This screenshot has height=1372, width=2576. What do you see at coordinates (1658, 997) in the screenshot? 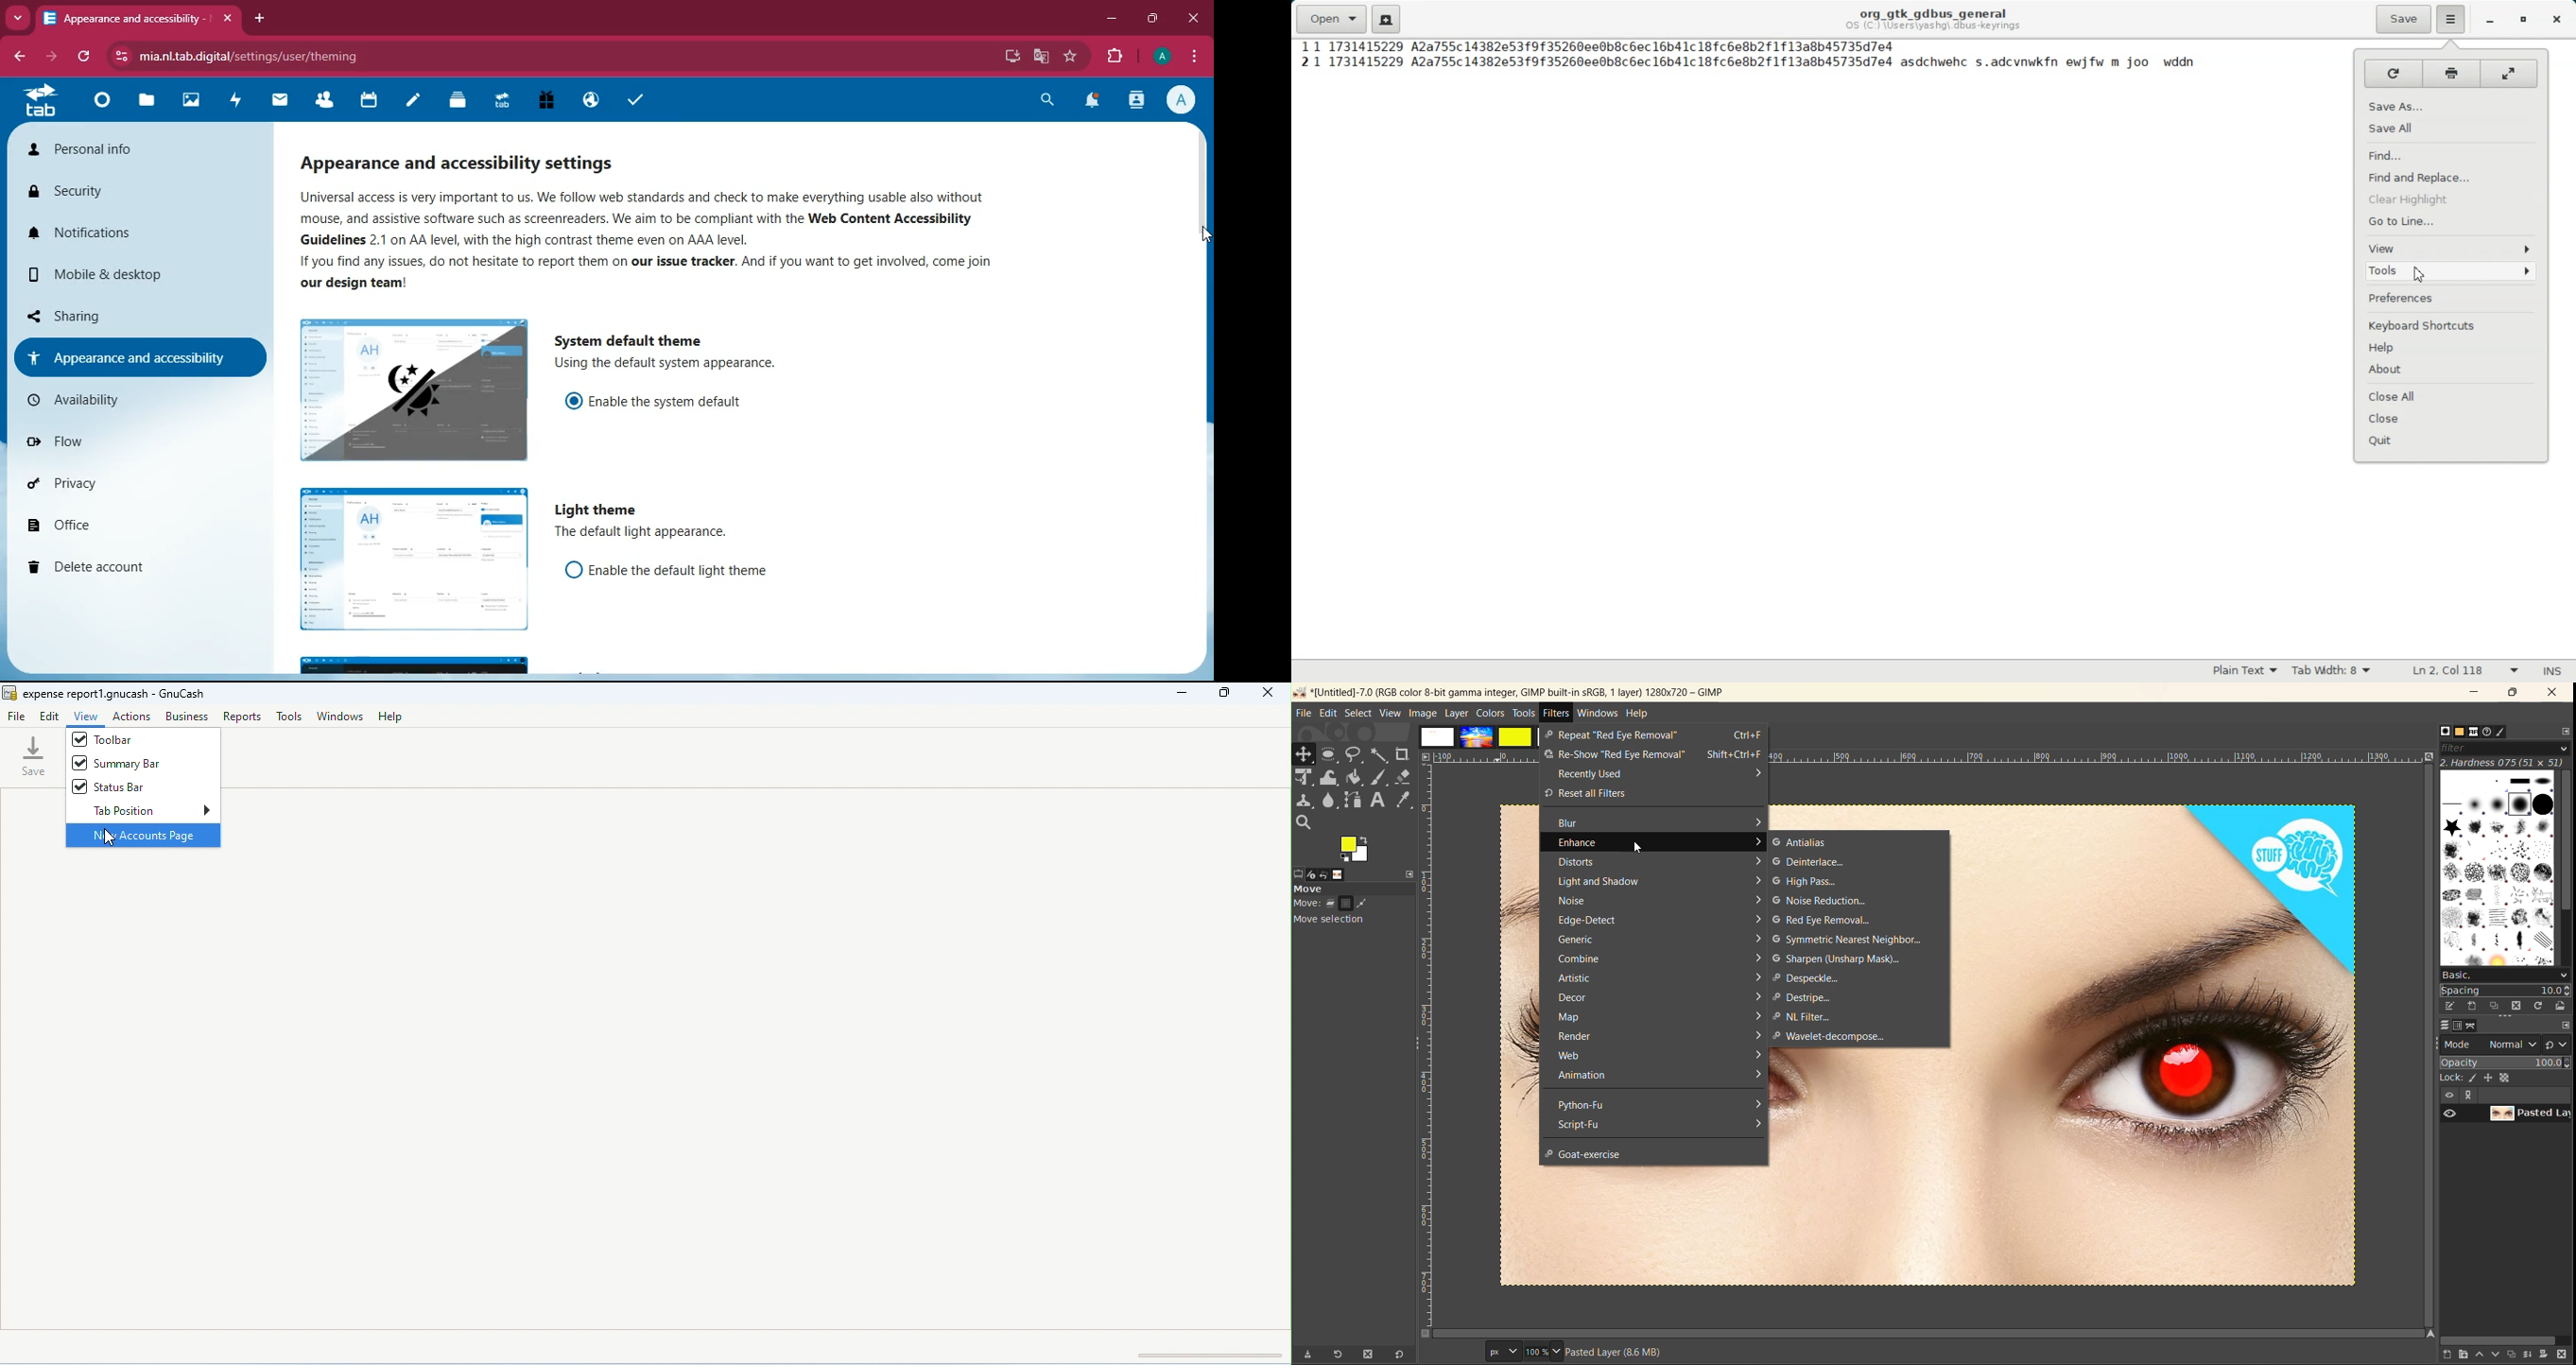
I see `decor` at bounding box center [1658, 997].